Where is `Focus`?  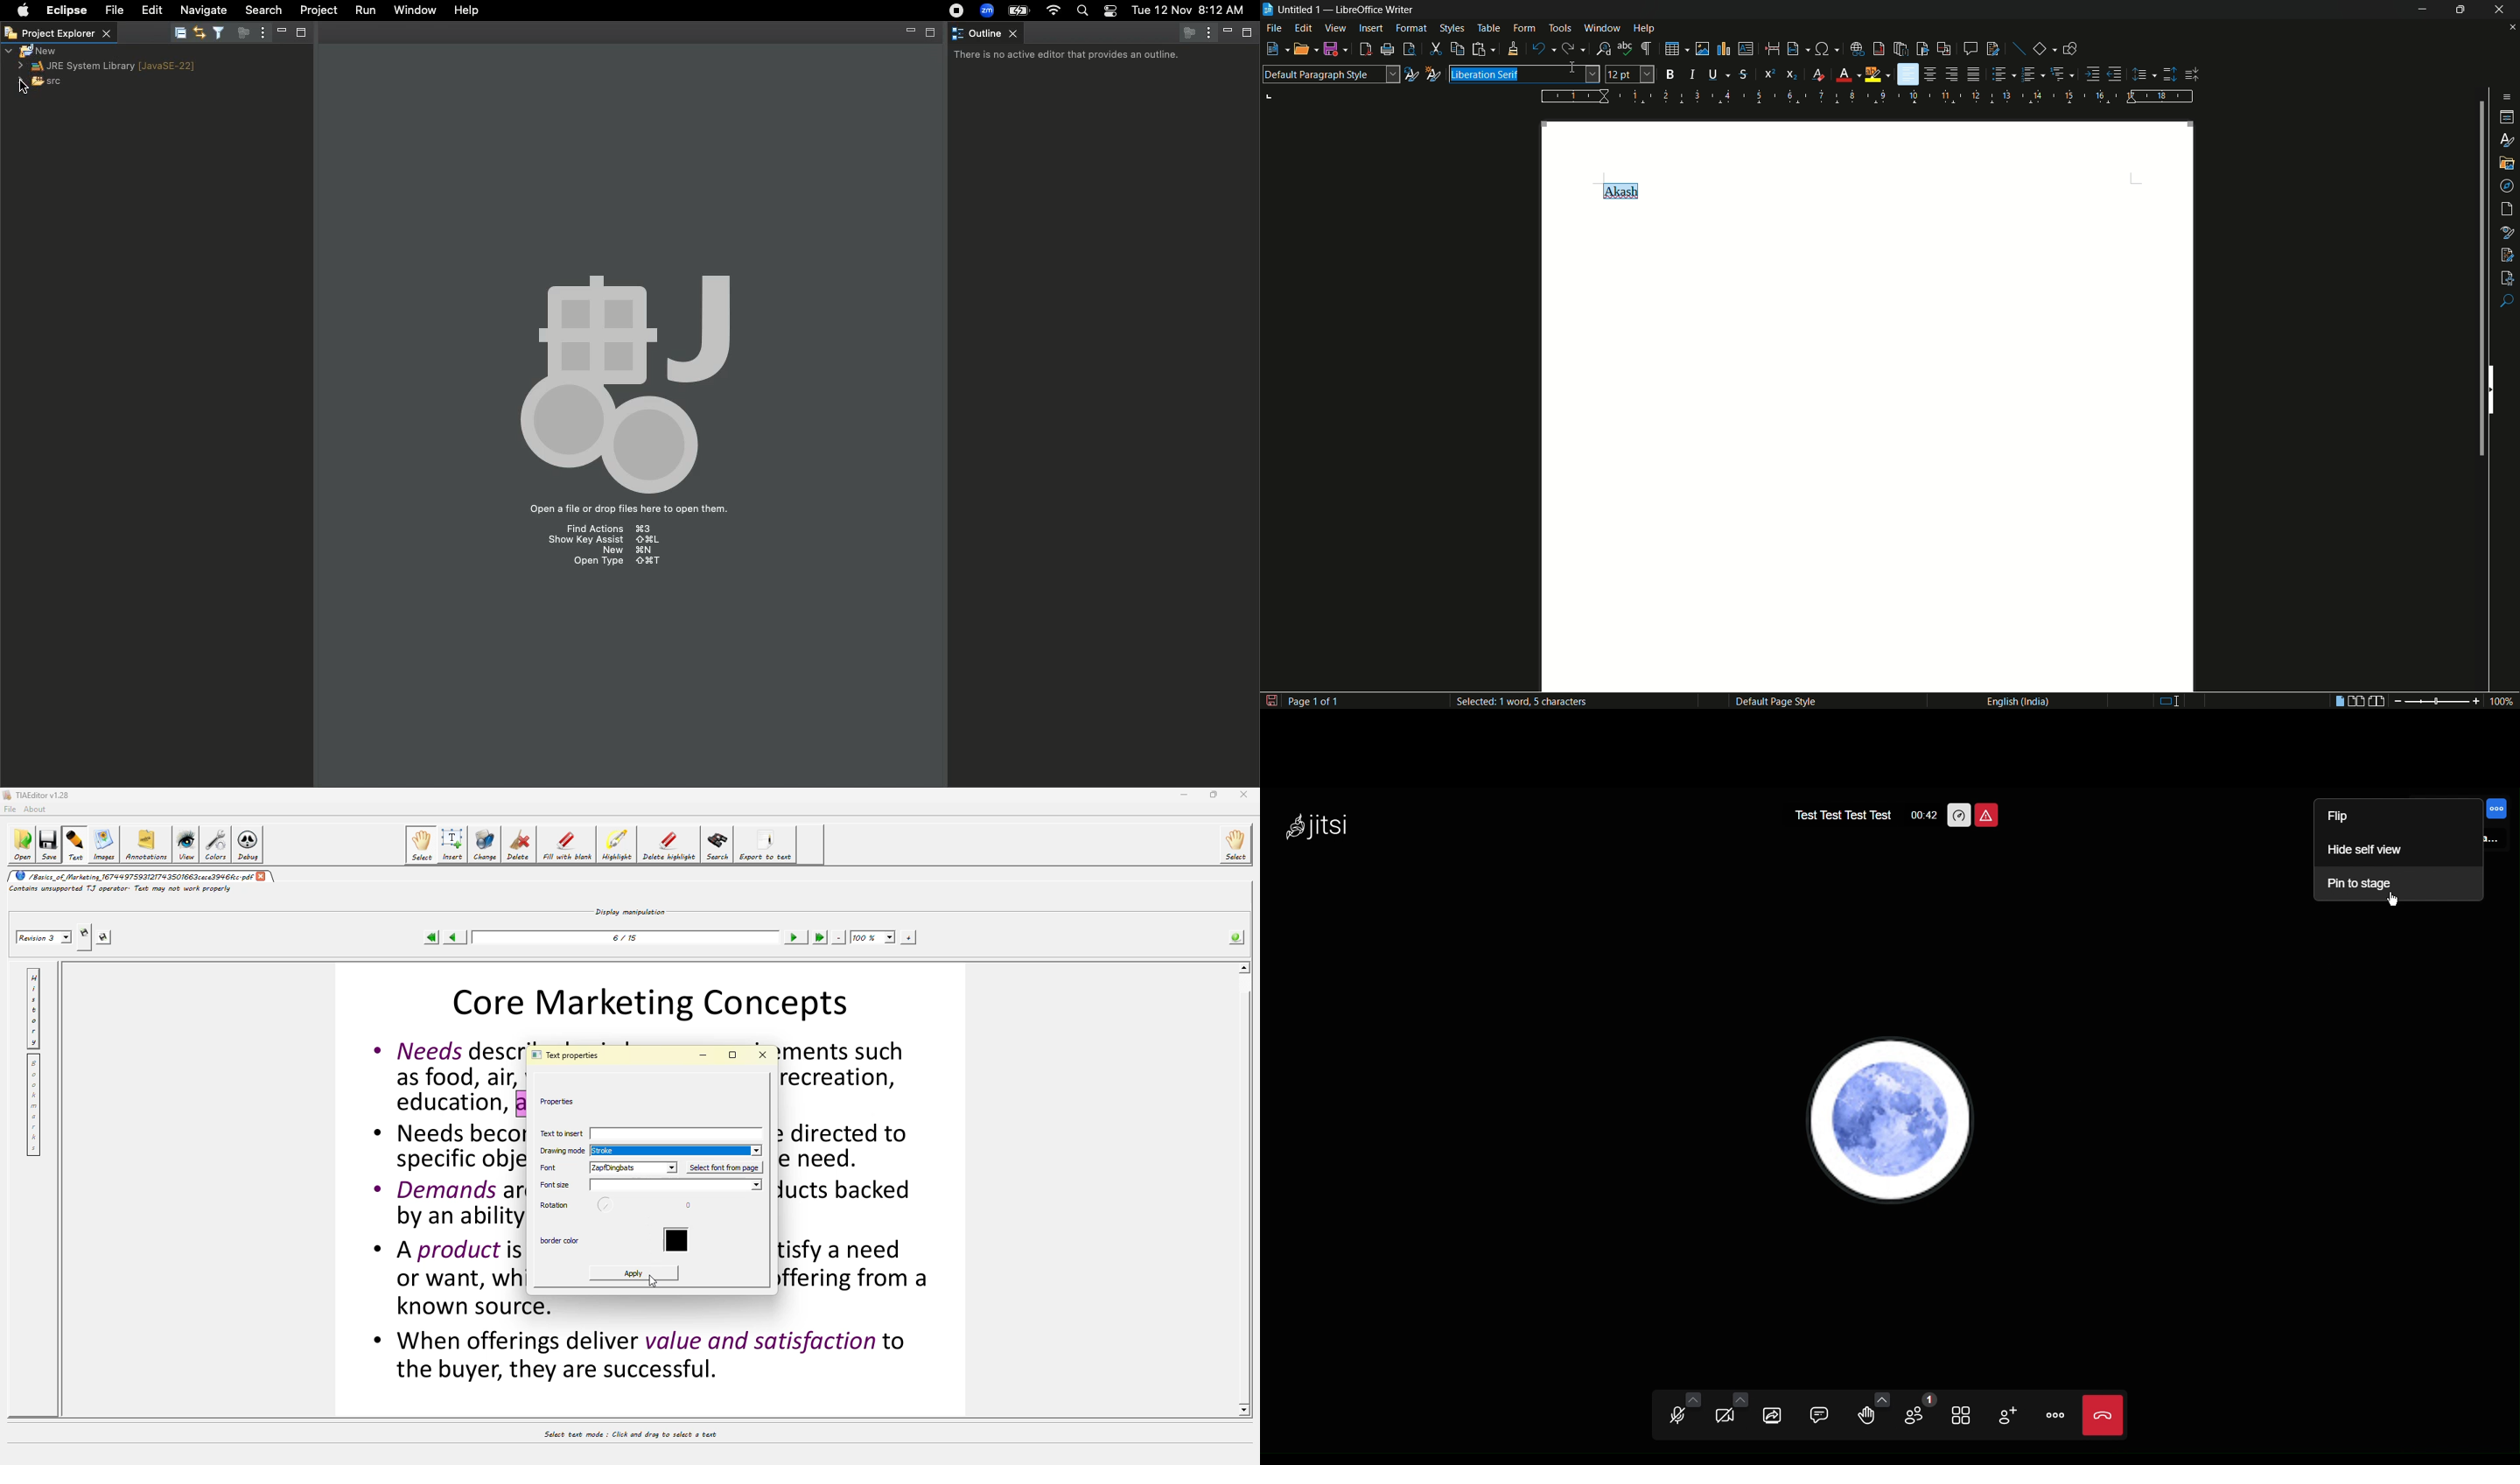 Focus is located at coordinates (1190, 32).